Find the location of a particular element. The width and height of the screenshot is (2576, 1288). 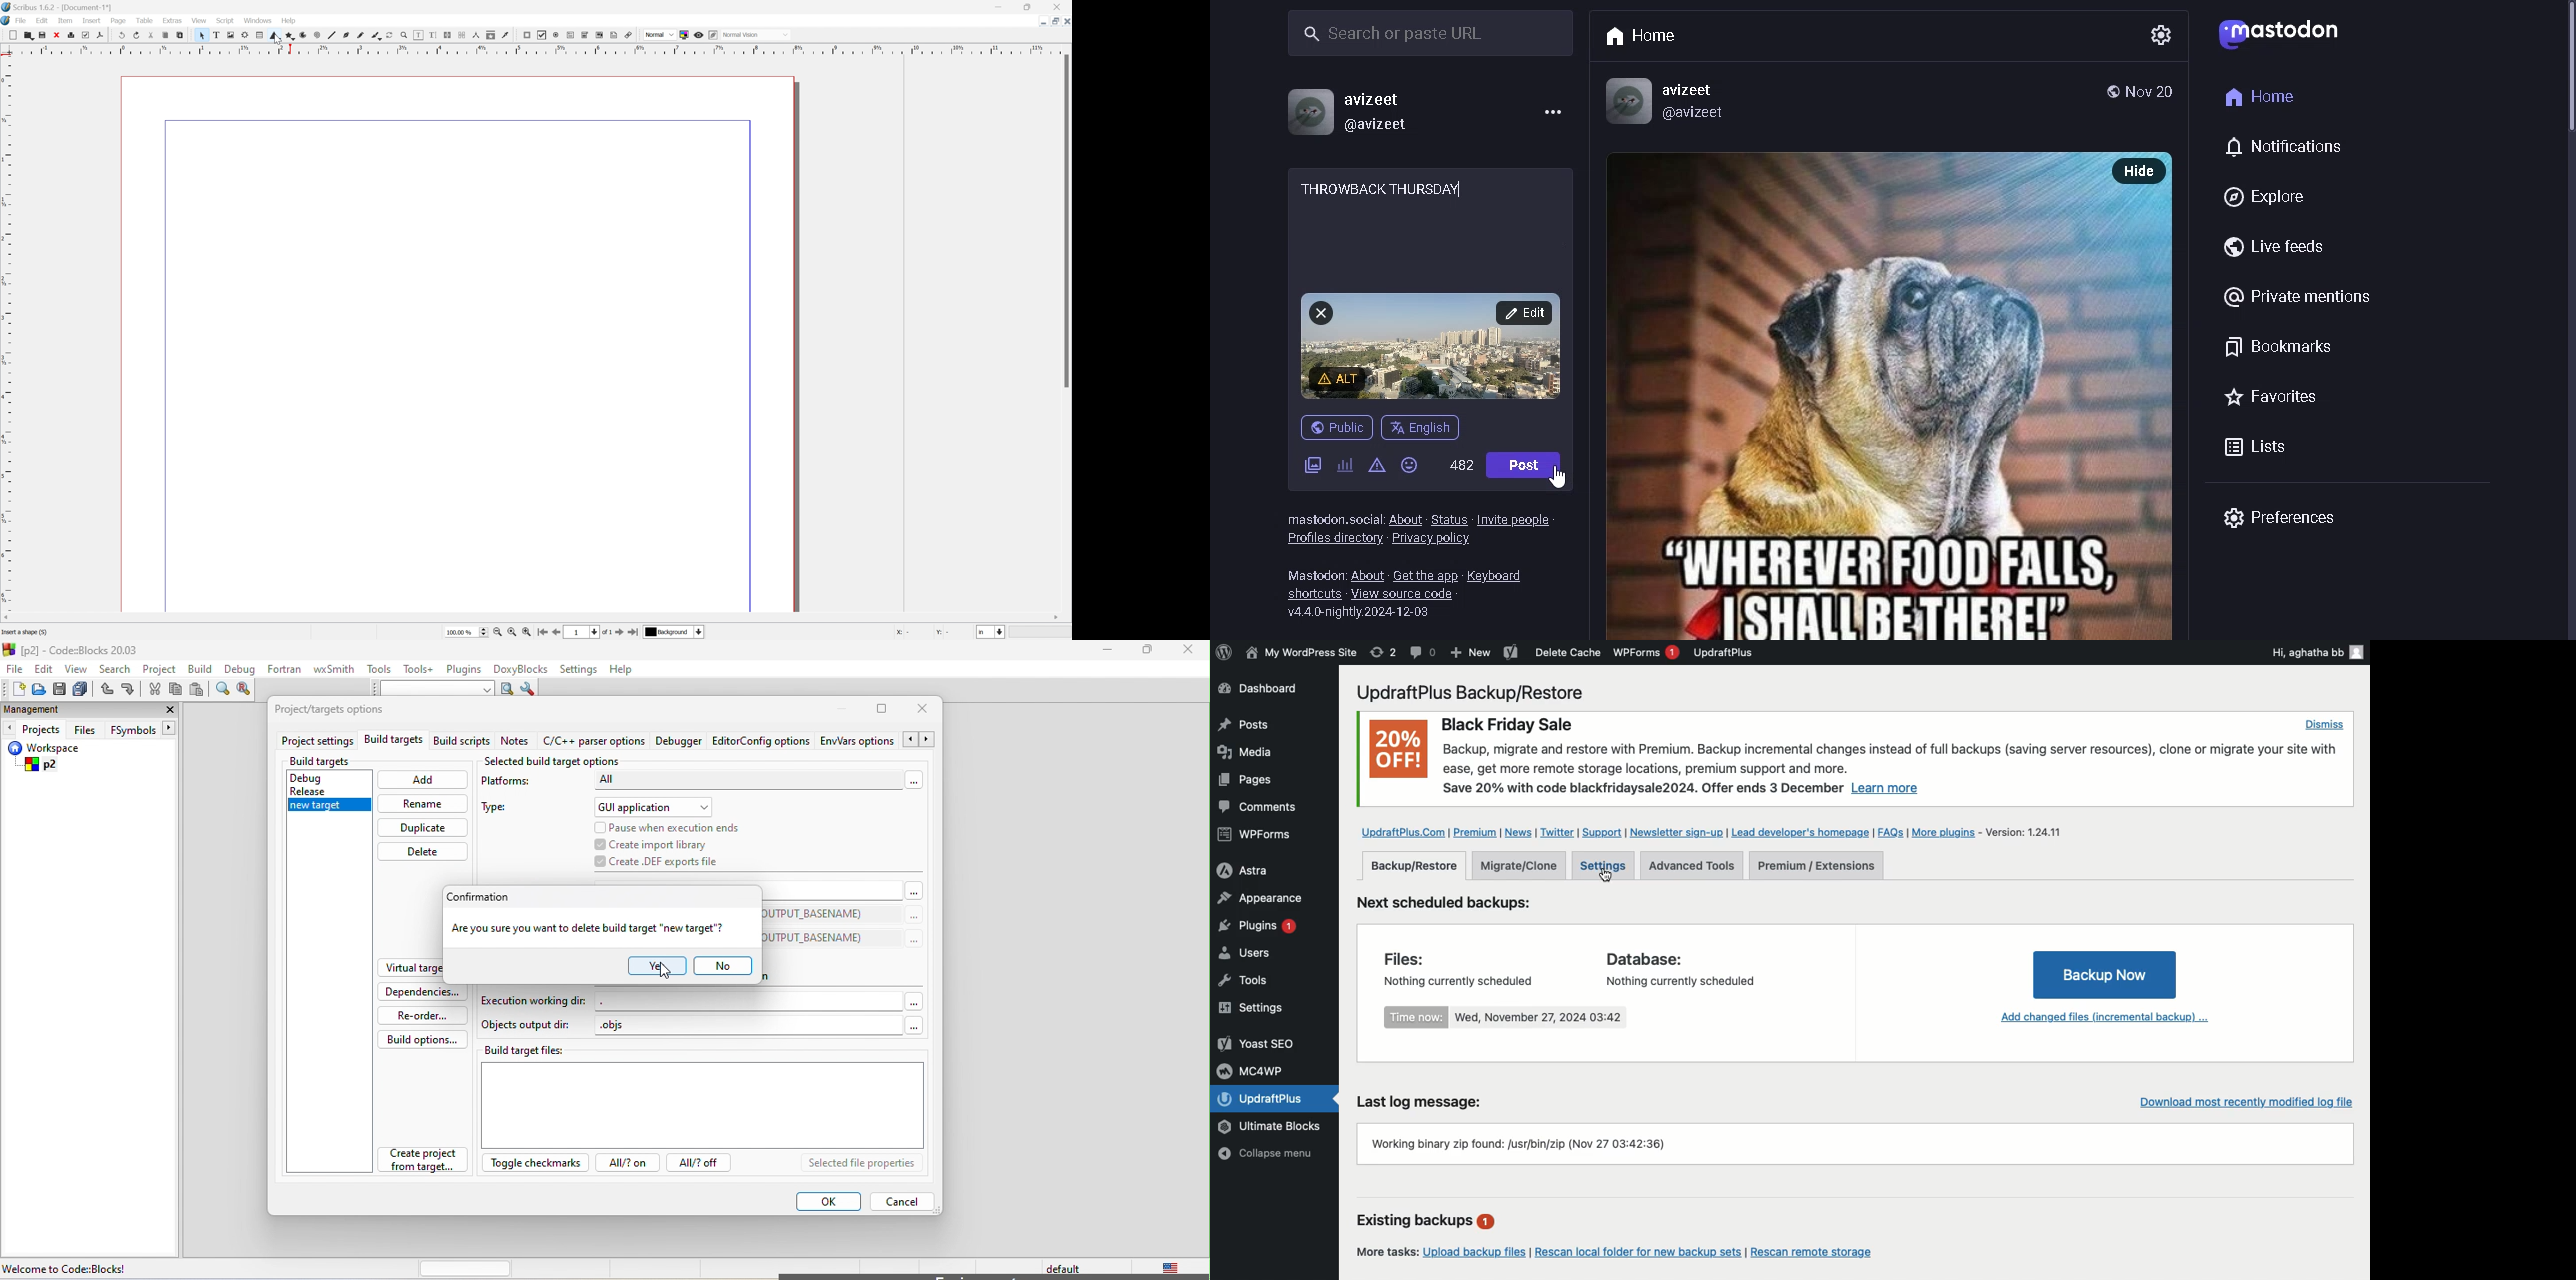

build scripts is located at coordinates (461, 743).